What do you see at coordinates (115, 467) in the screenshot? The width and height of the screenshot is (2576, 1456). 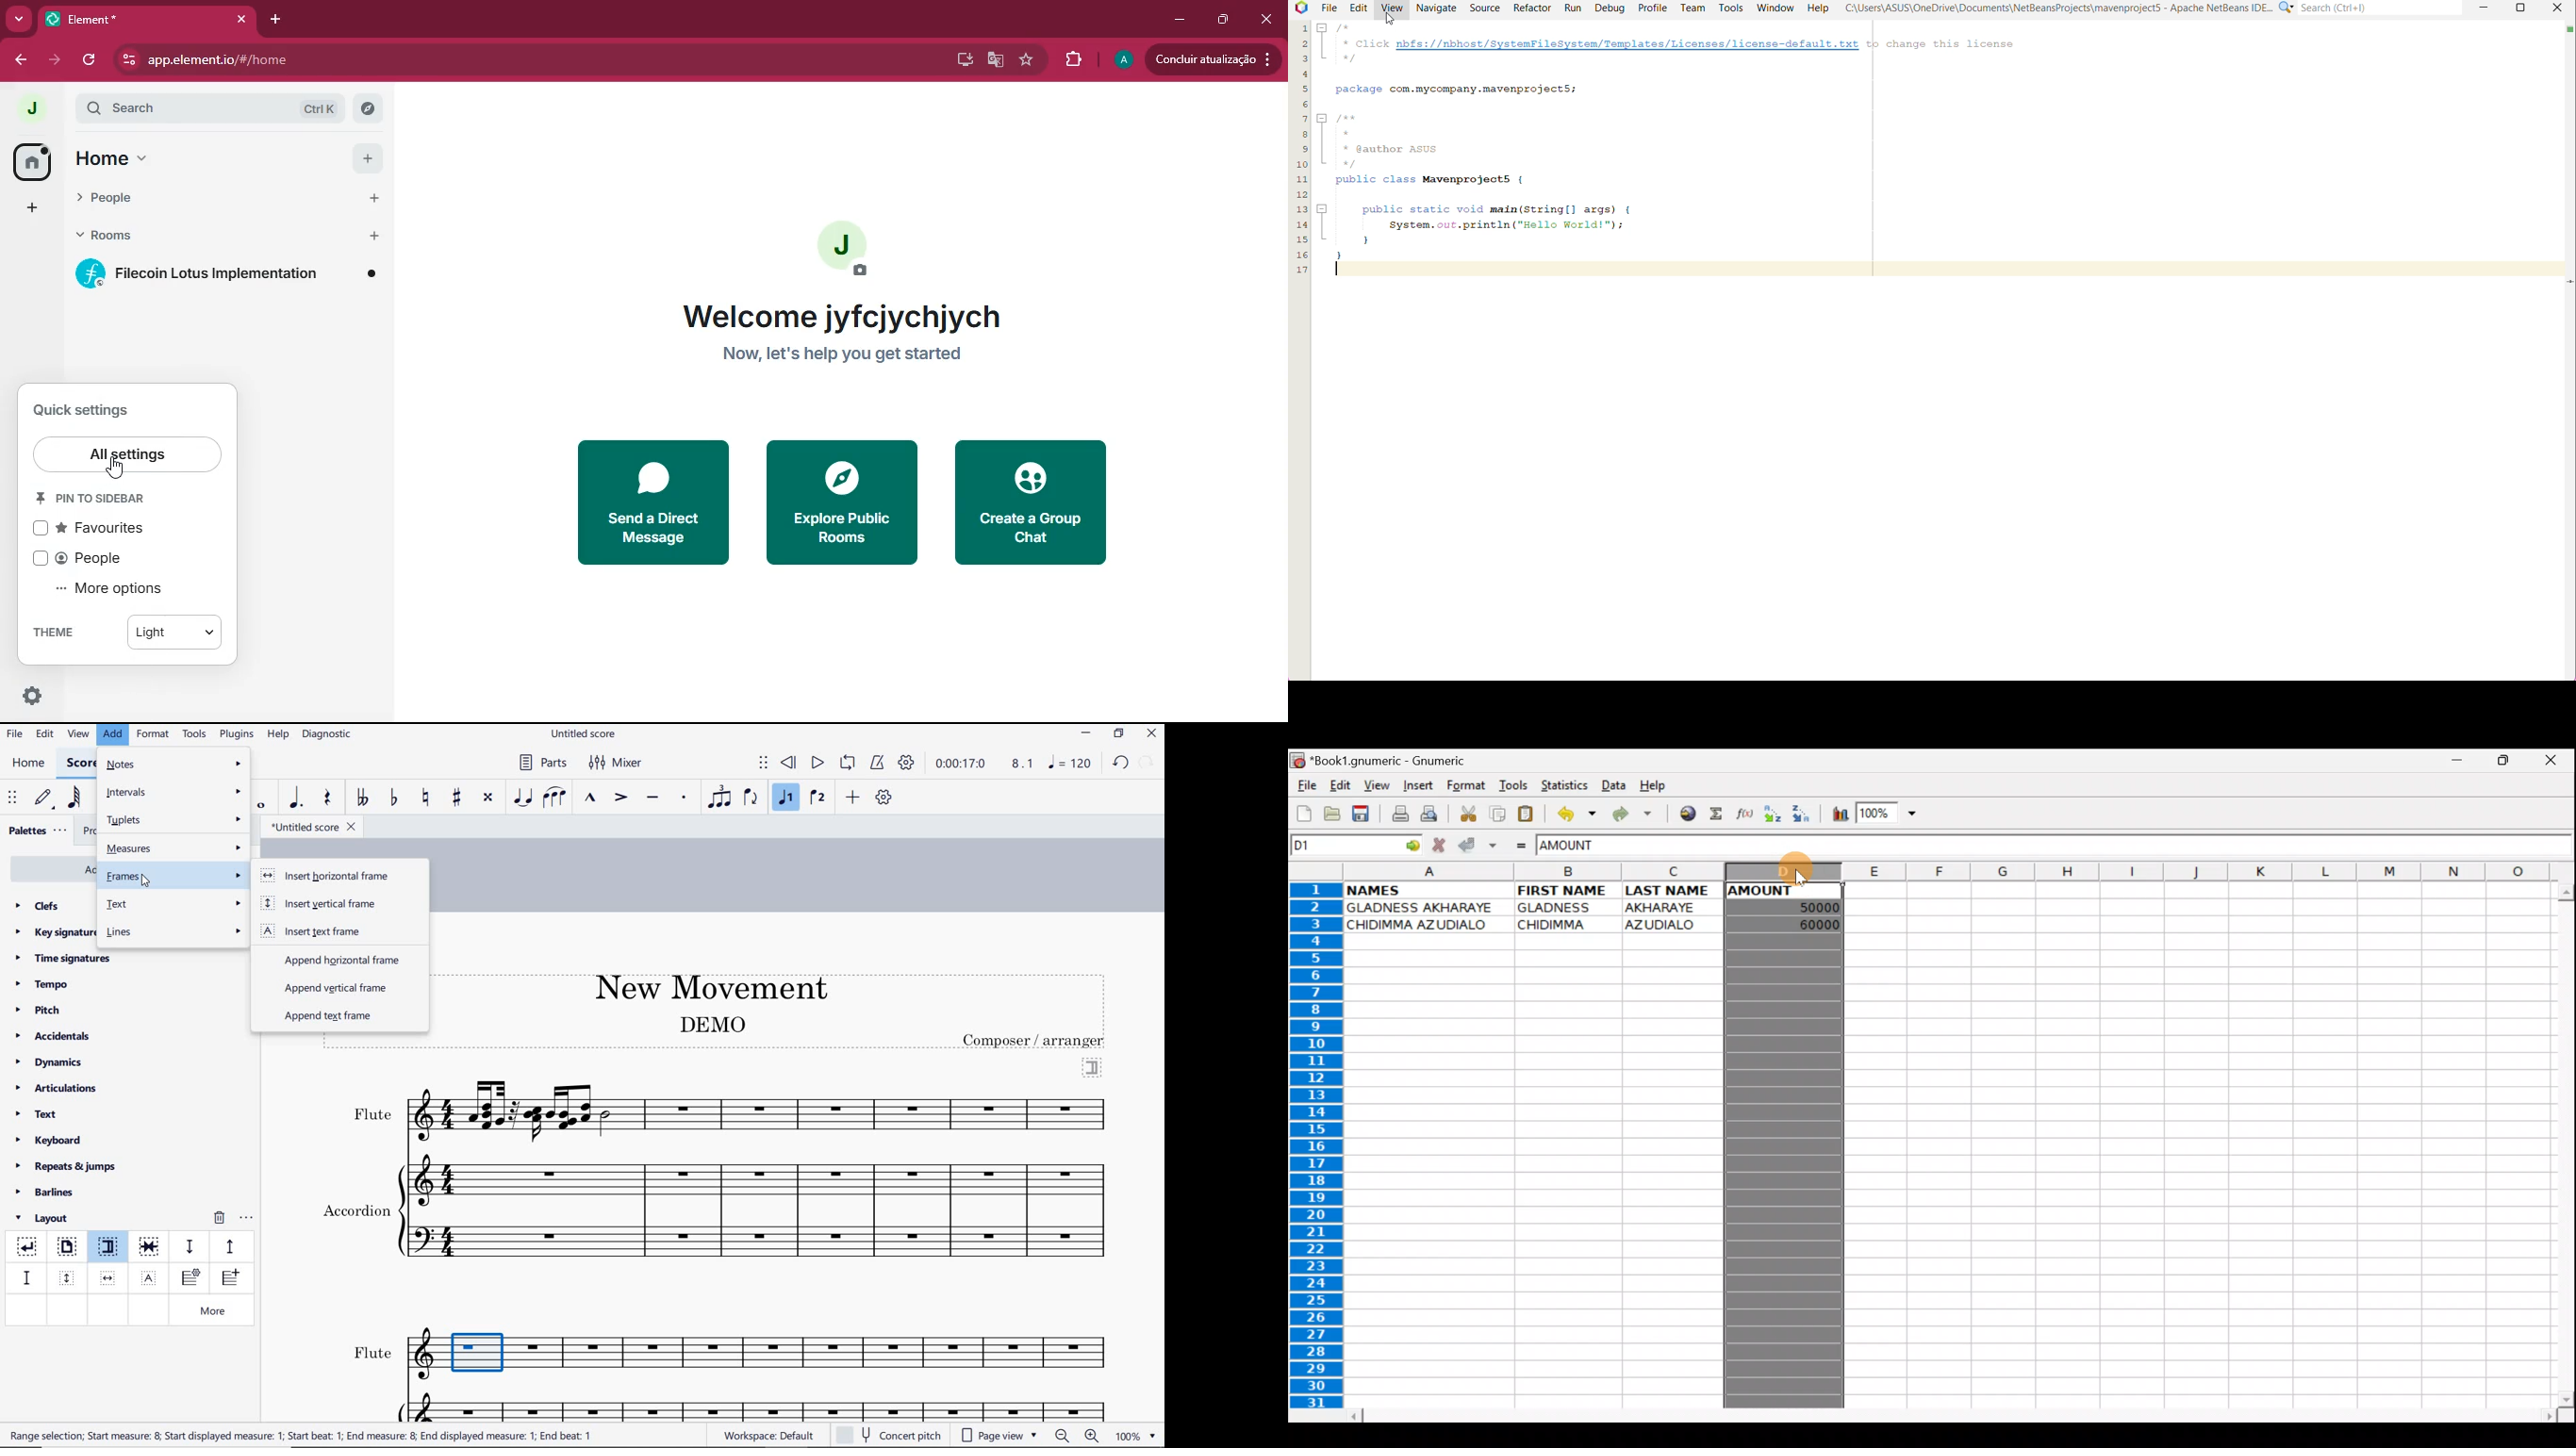 I see `cursor` at bounding box center [115, 467].